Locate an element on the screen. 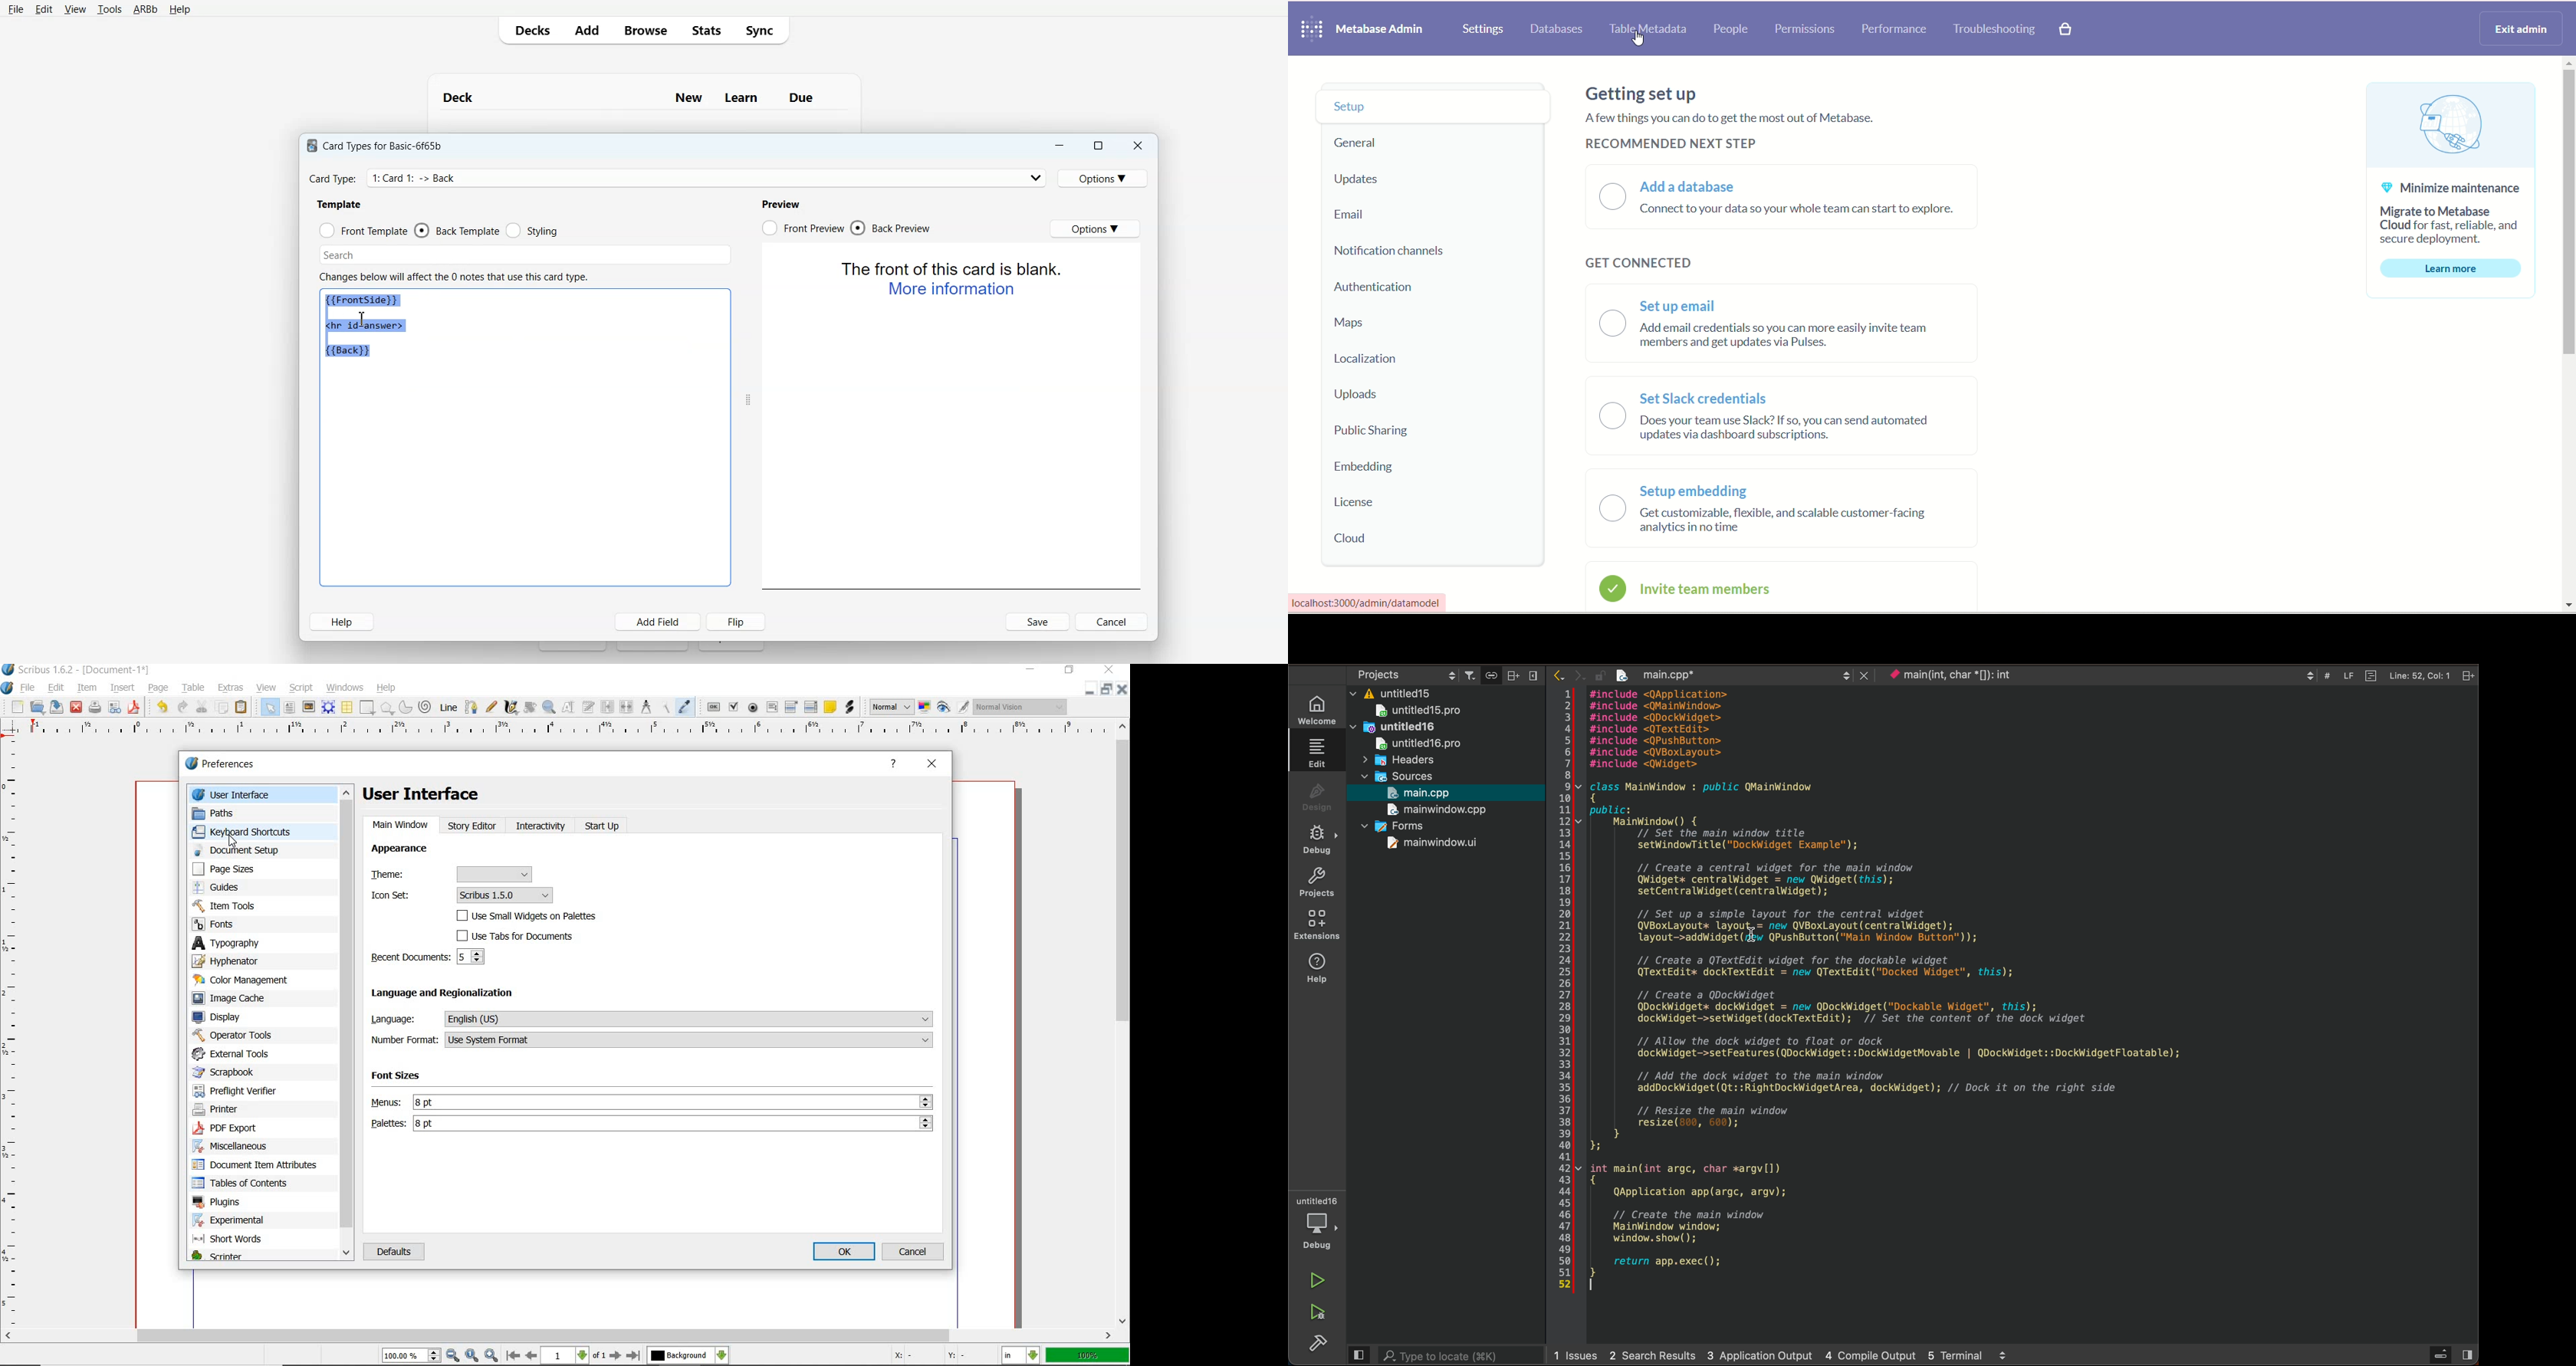 The width and height of the screenshot is (2576, 1372). File is located at coordinates (16, 9).